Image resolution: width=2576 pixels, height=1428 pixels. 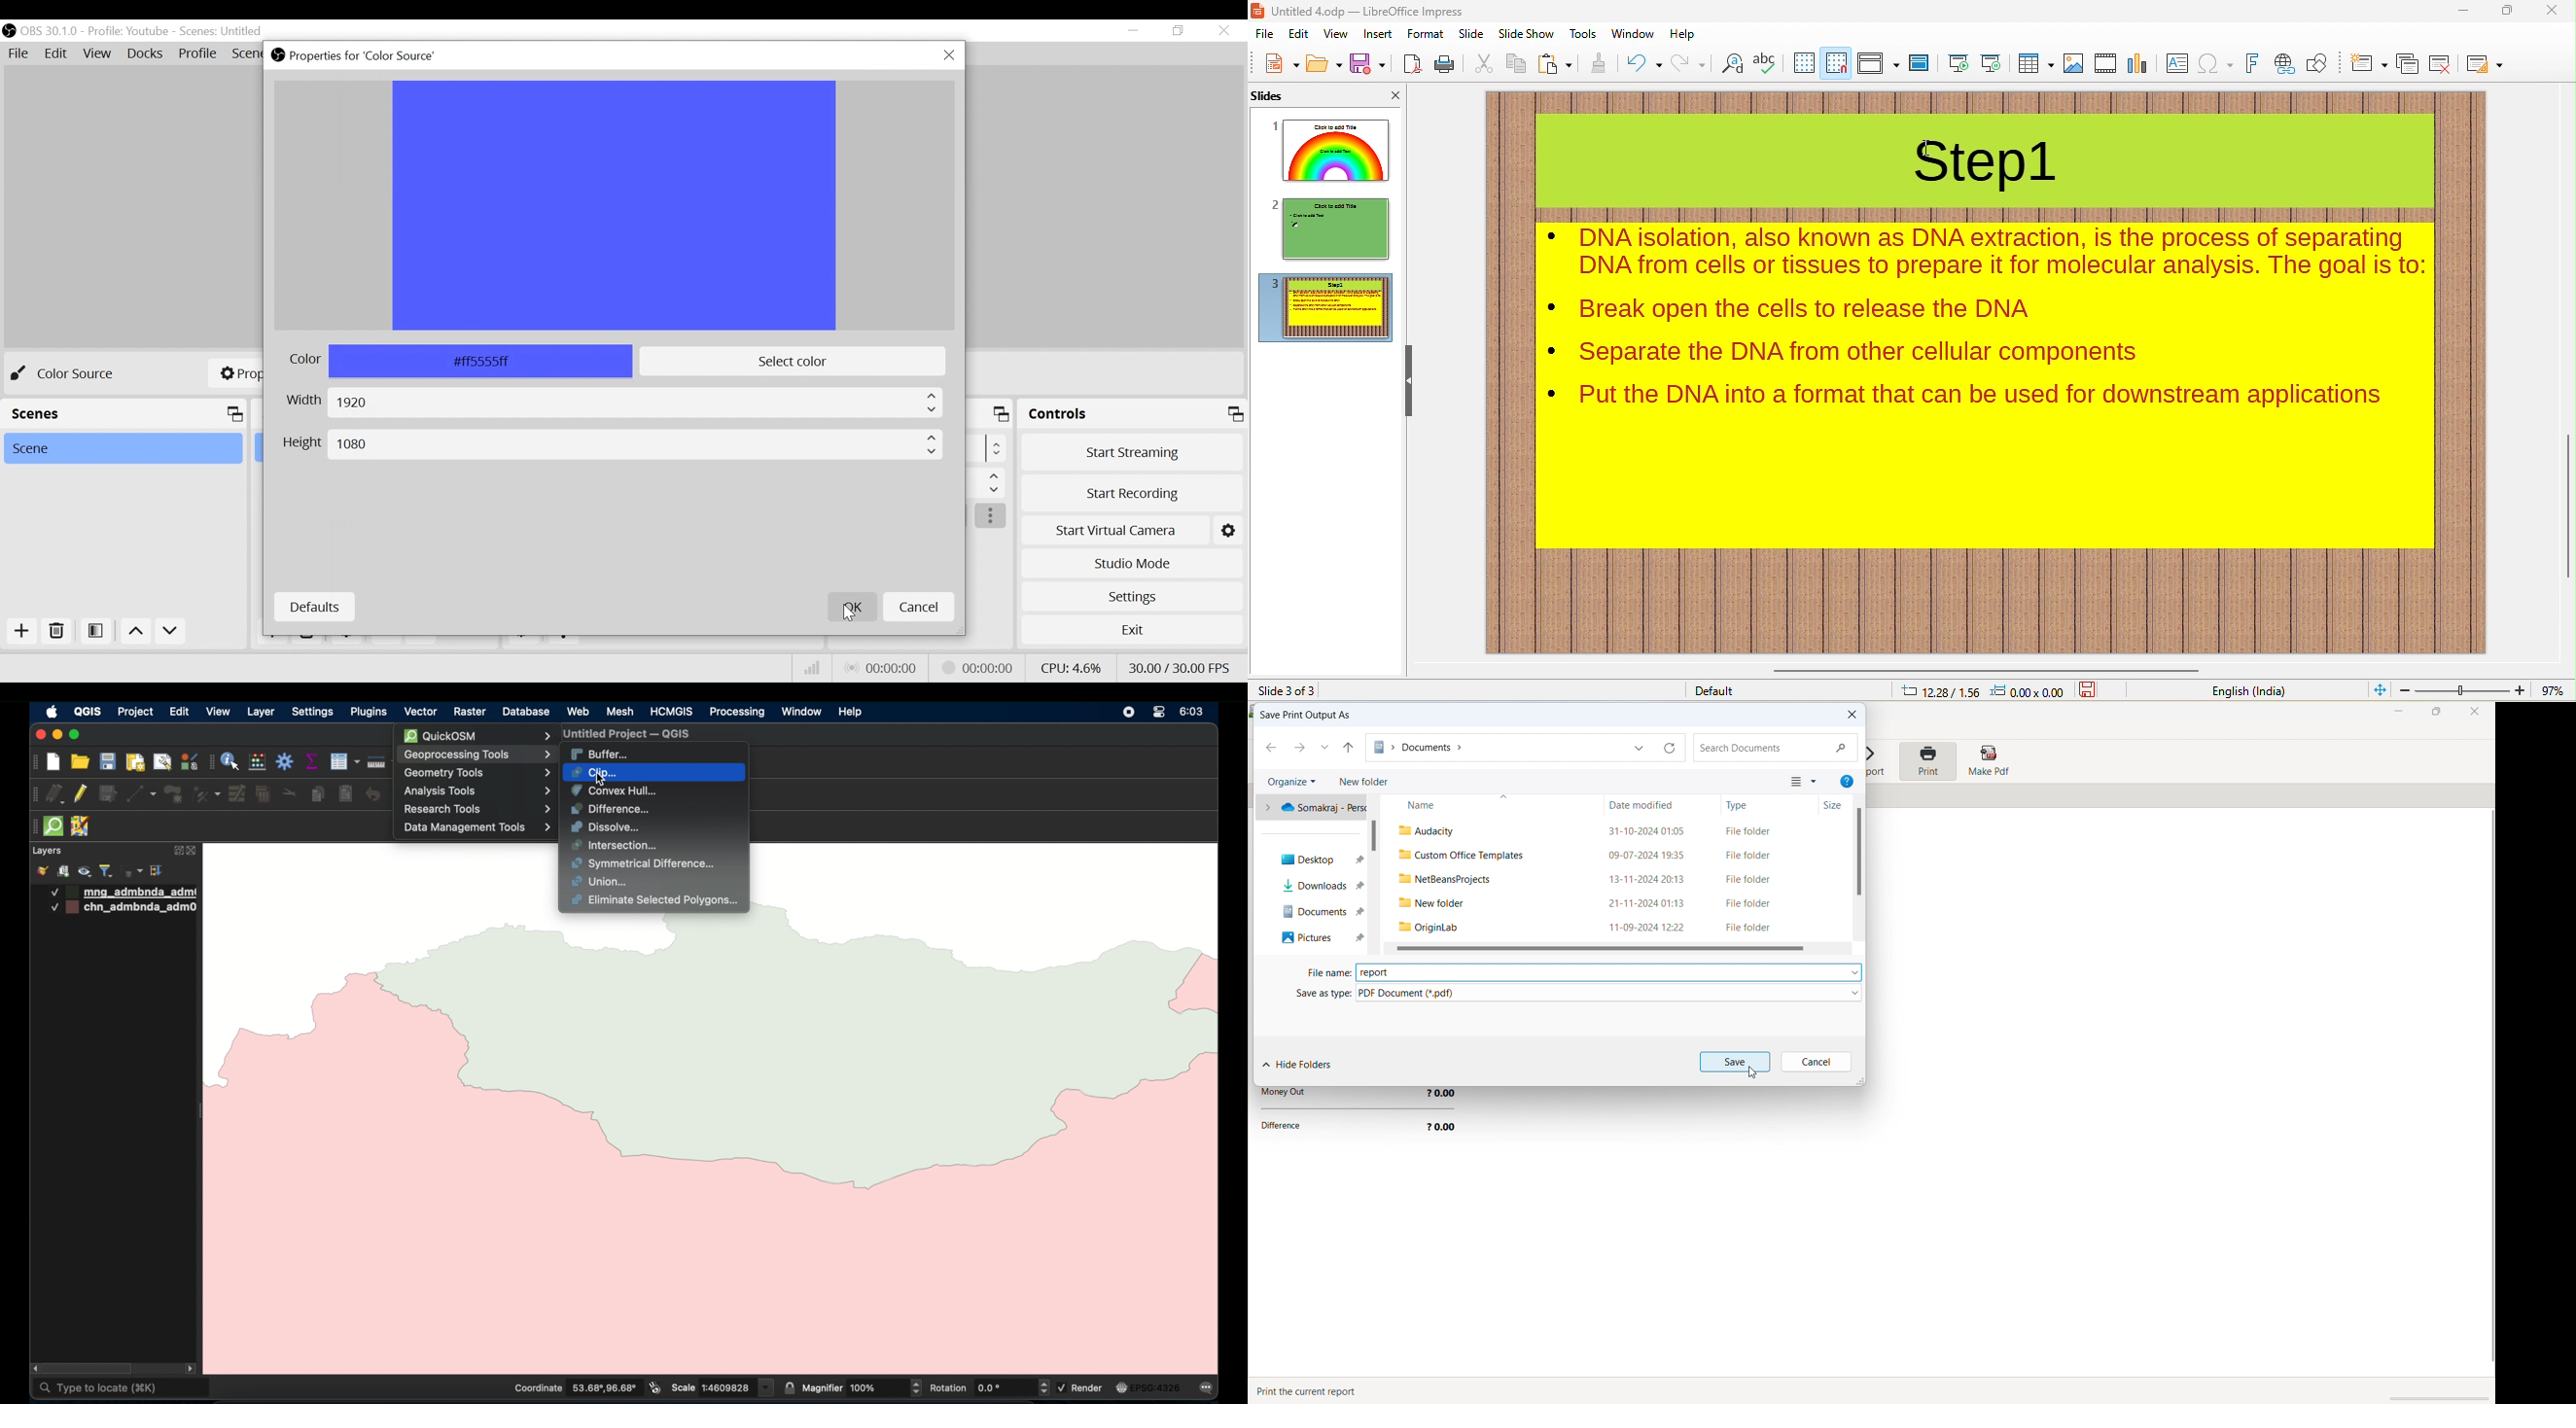 What do you see at coordinates (1631, 35) in the screenshot?
I see `window` at bounding box center [1631, 35].